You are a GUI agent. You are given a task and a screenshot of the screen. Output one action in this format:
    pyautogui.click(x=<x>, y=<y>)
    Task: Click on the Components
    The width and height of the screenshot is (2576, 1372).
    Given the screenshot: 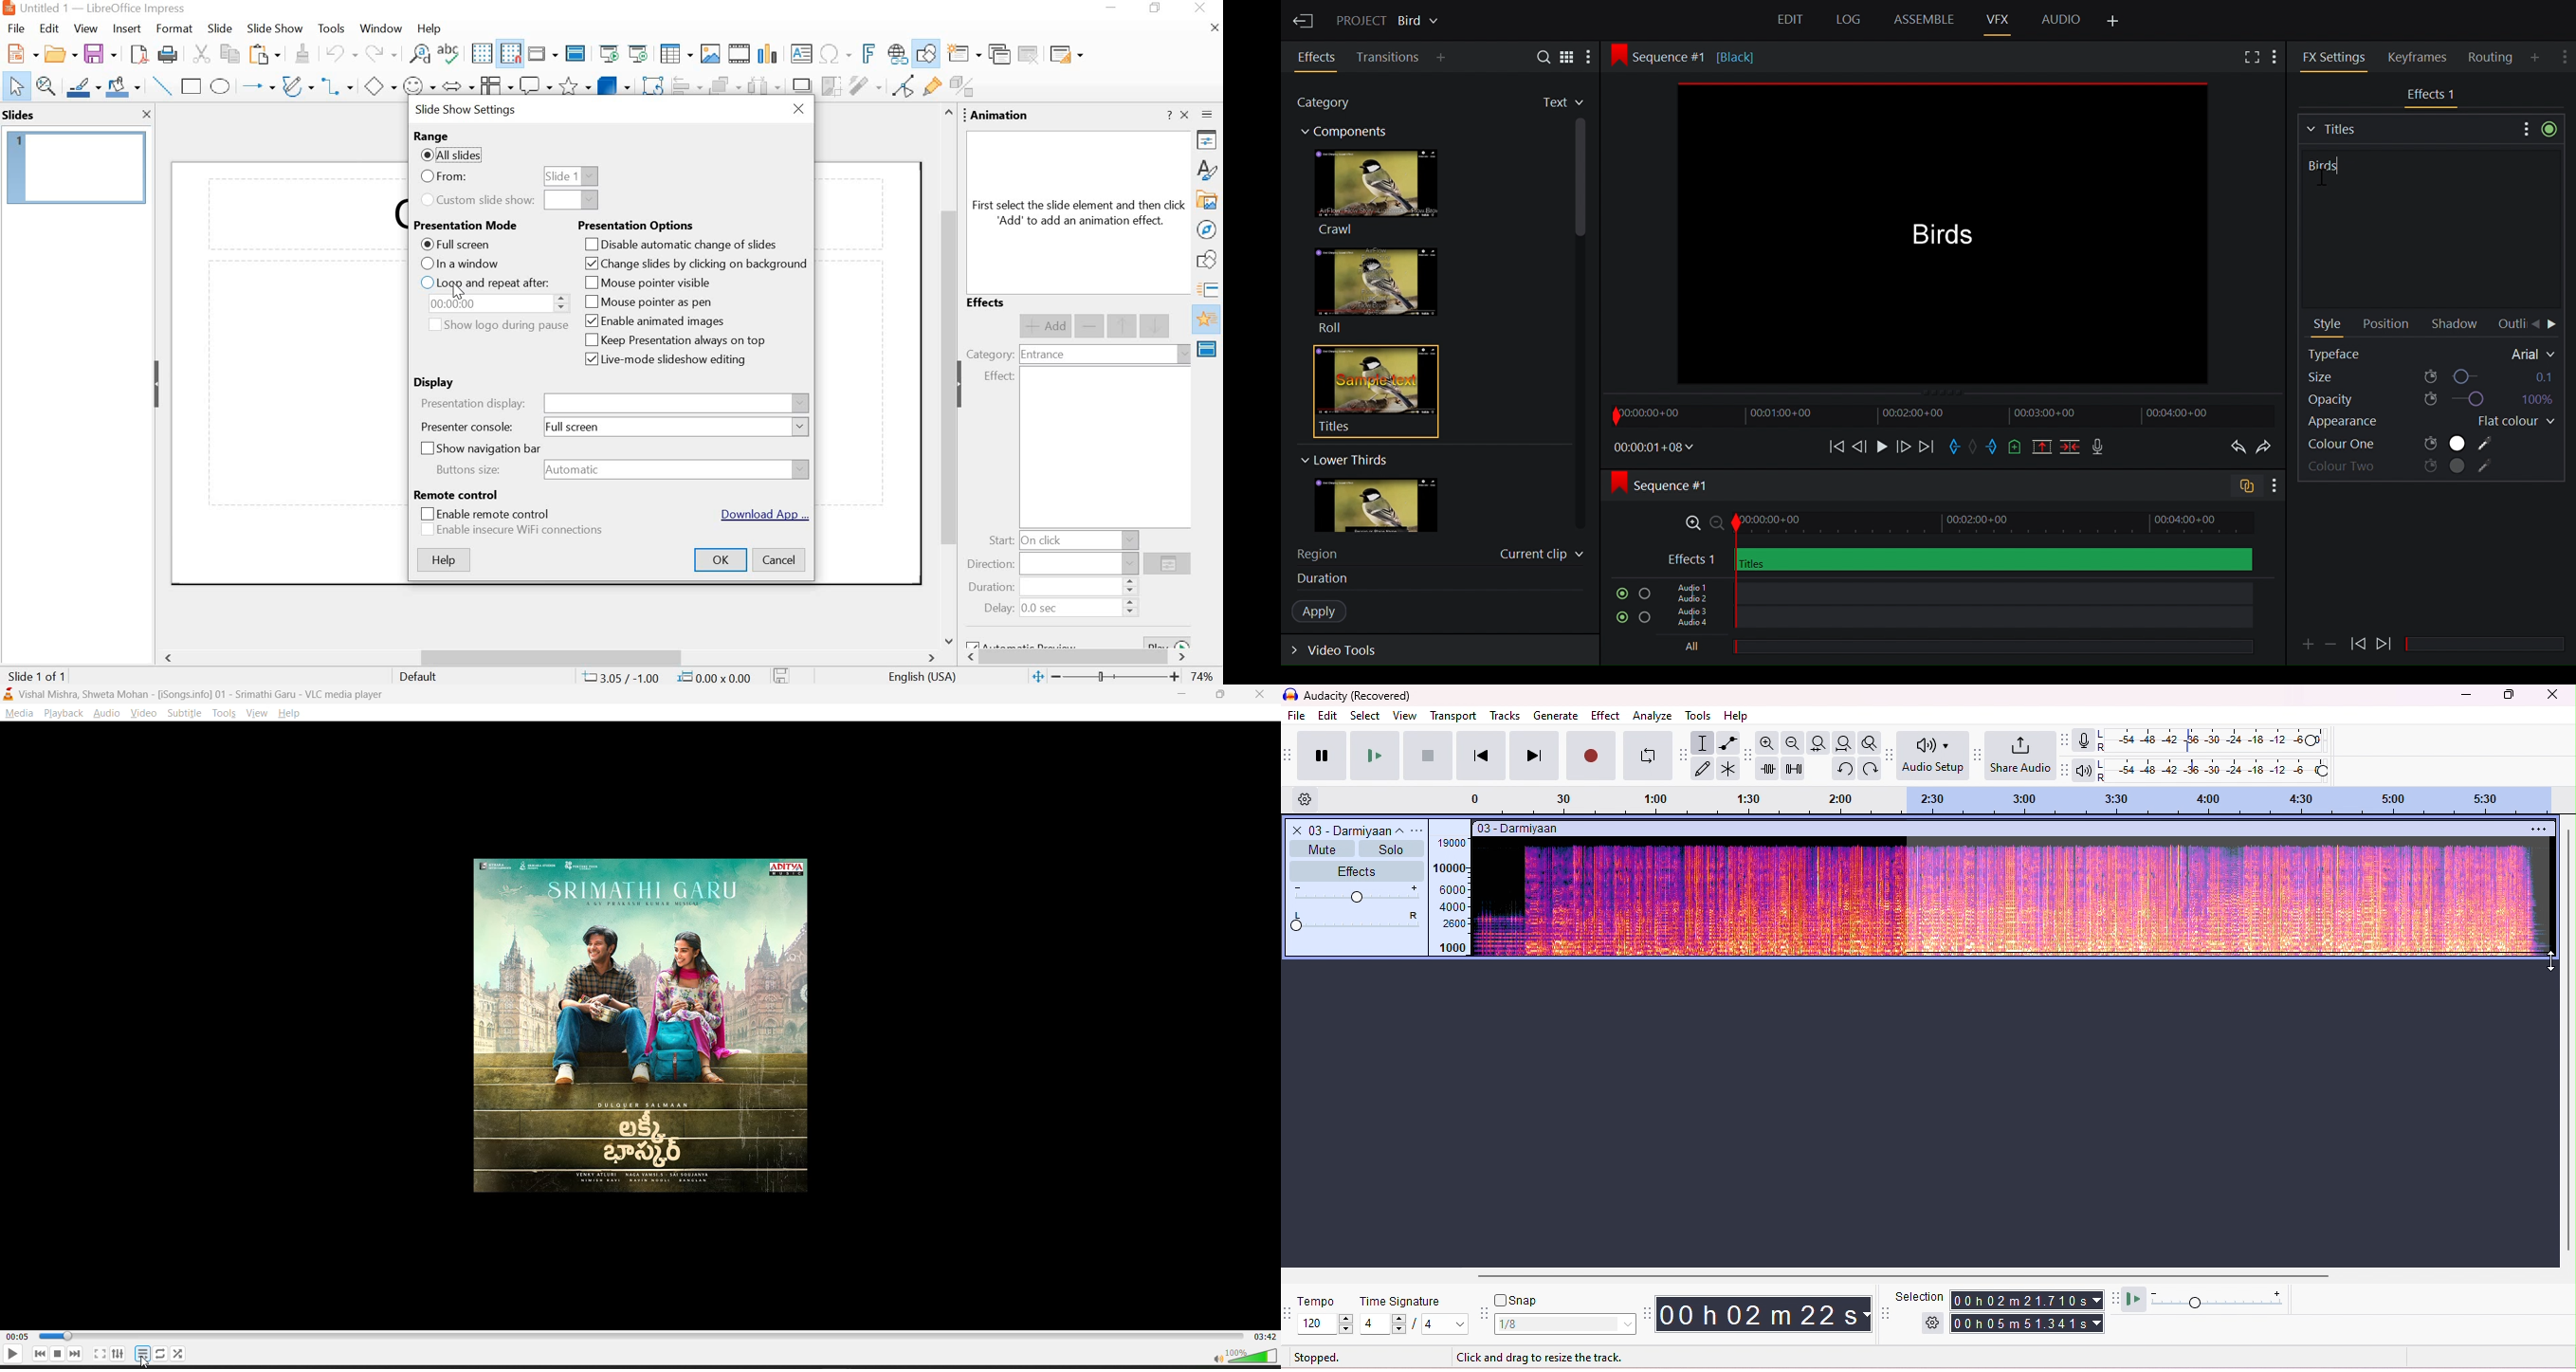 What is the action you would take?
    pyautogui.click(x=1350, y=134)
    